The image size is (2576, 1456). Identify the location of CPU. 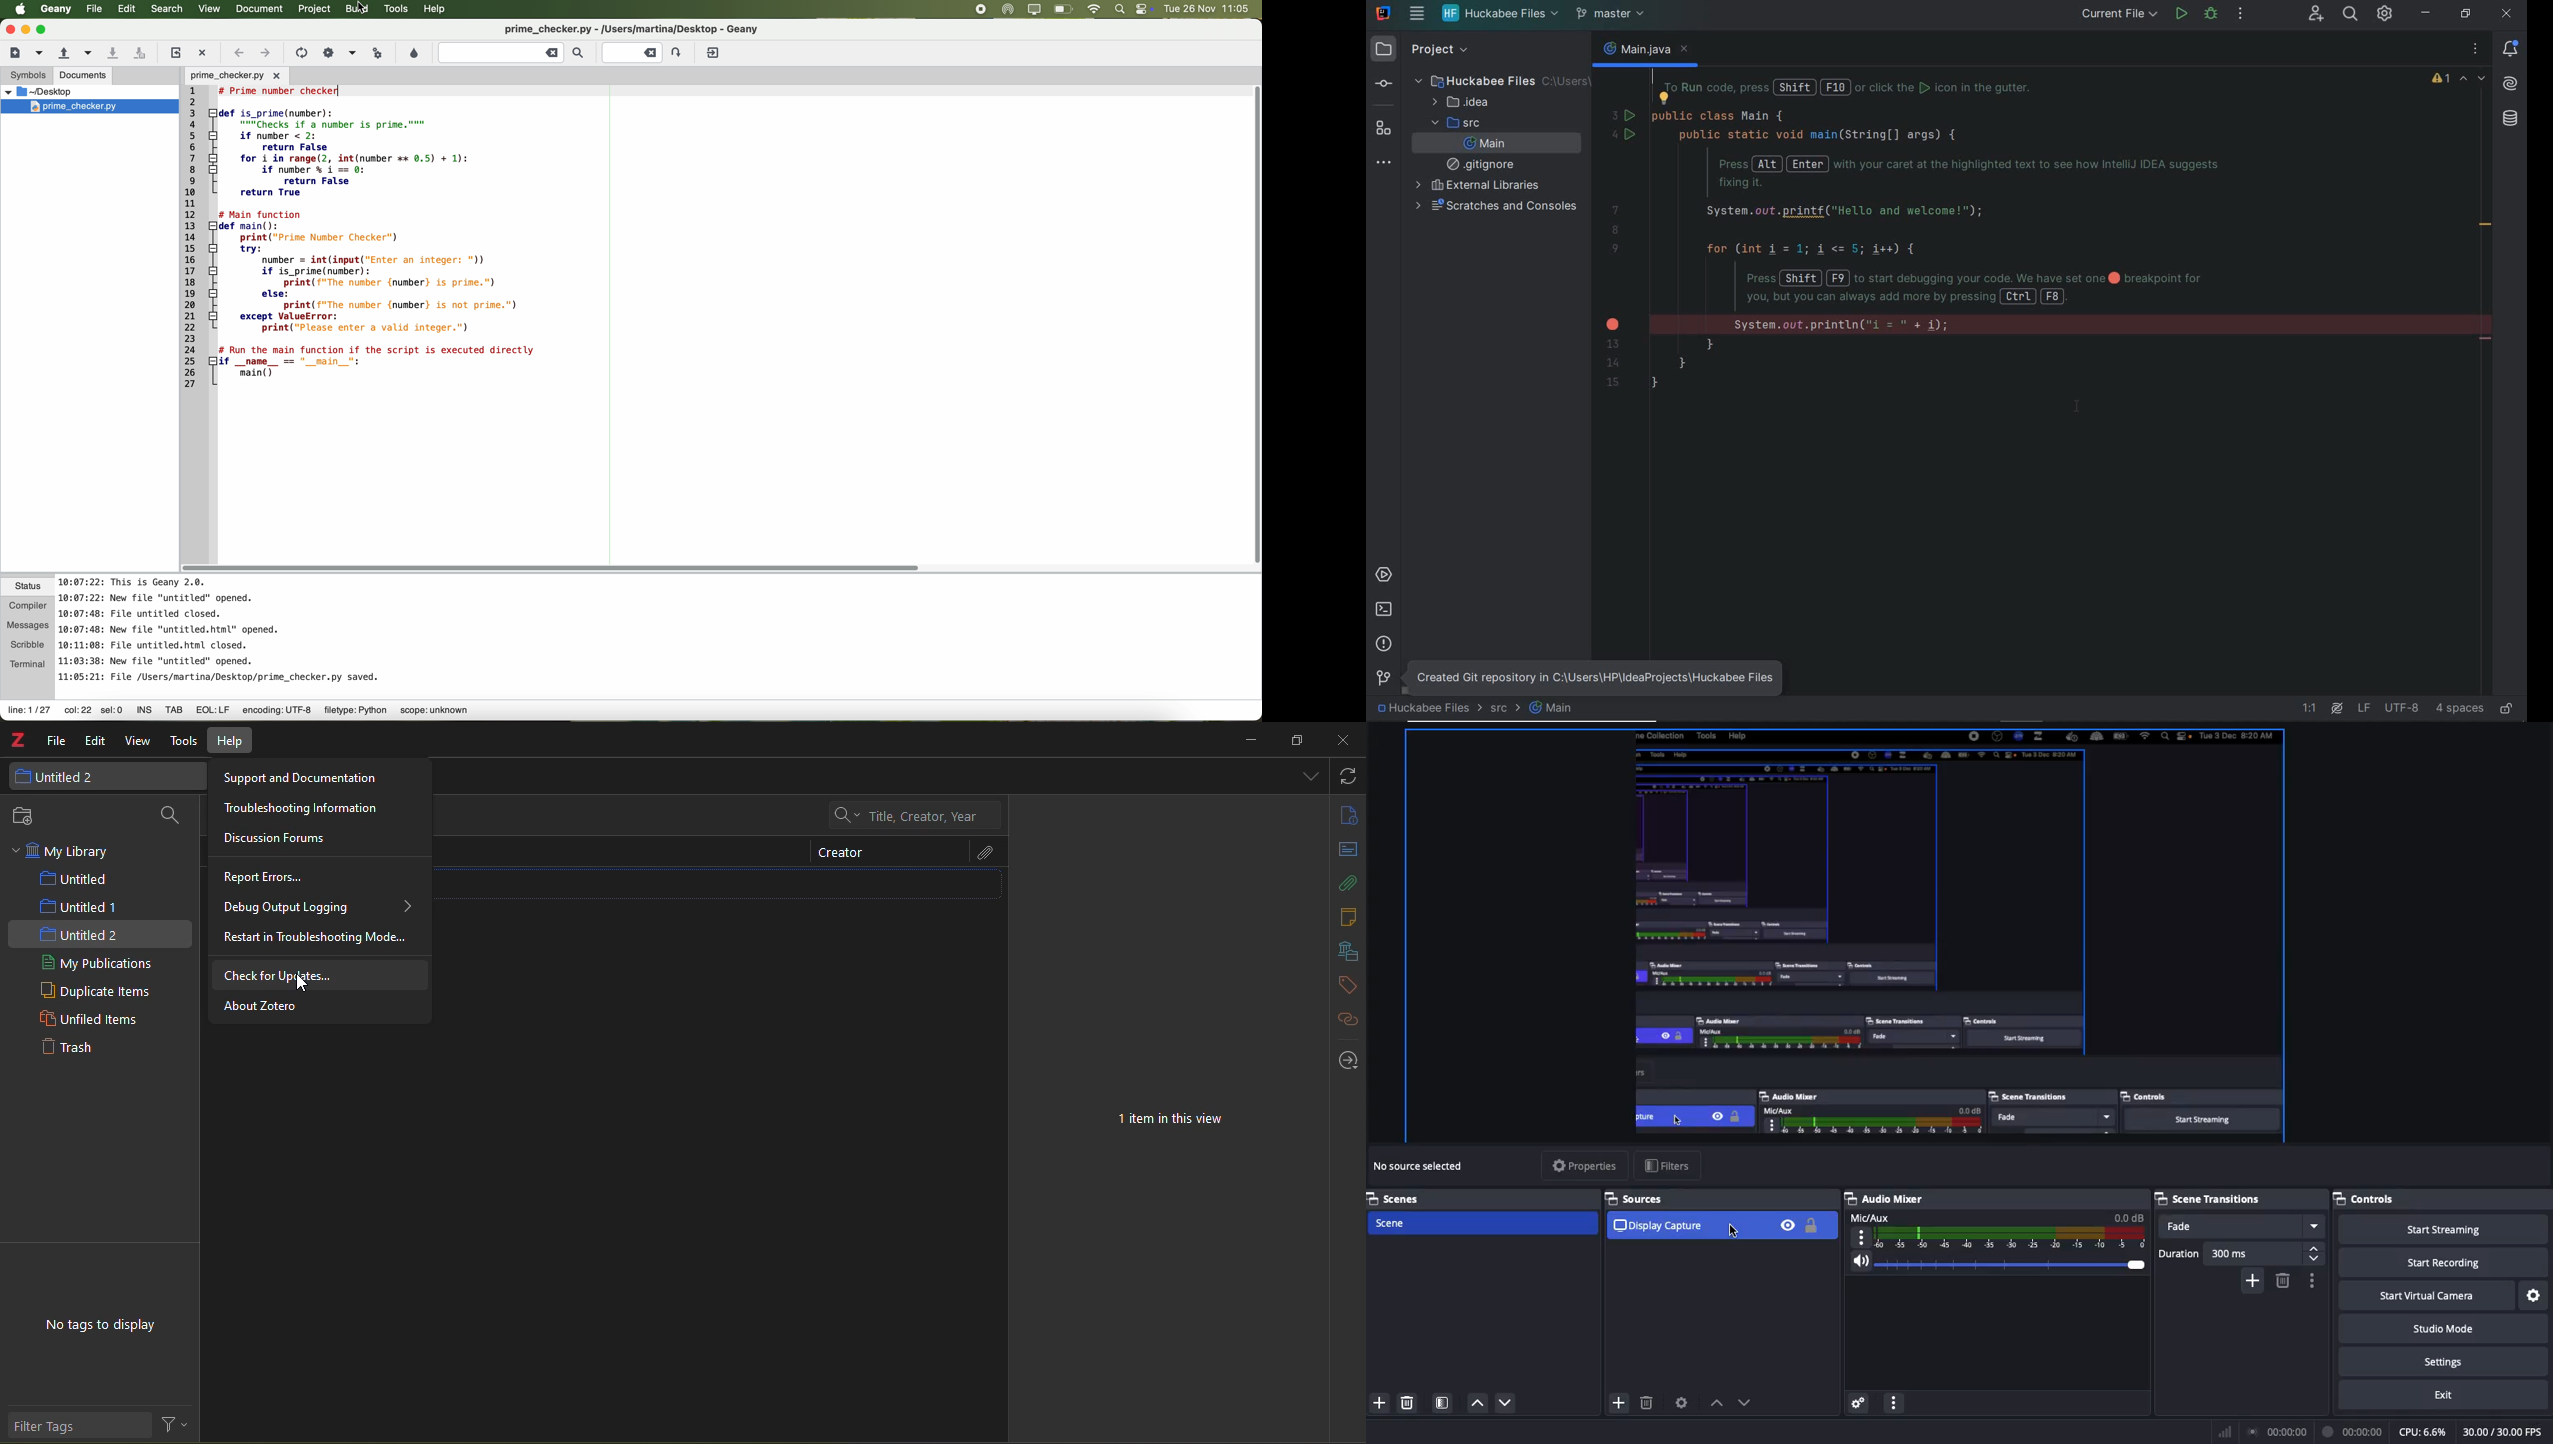
(2423, 1432).